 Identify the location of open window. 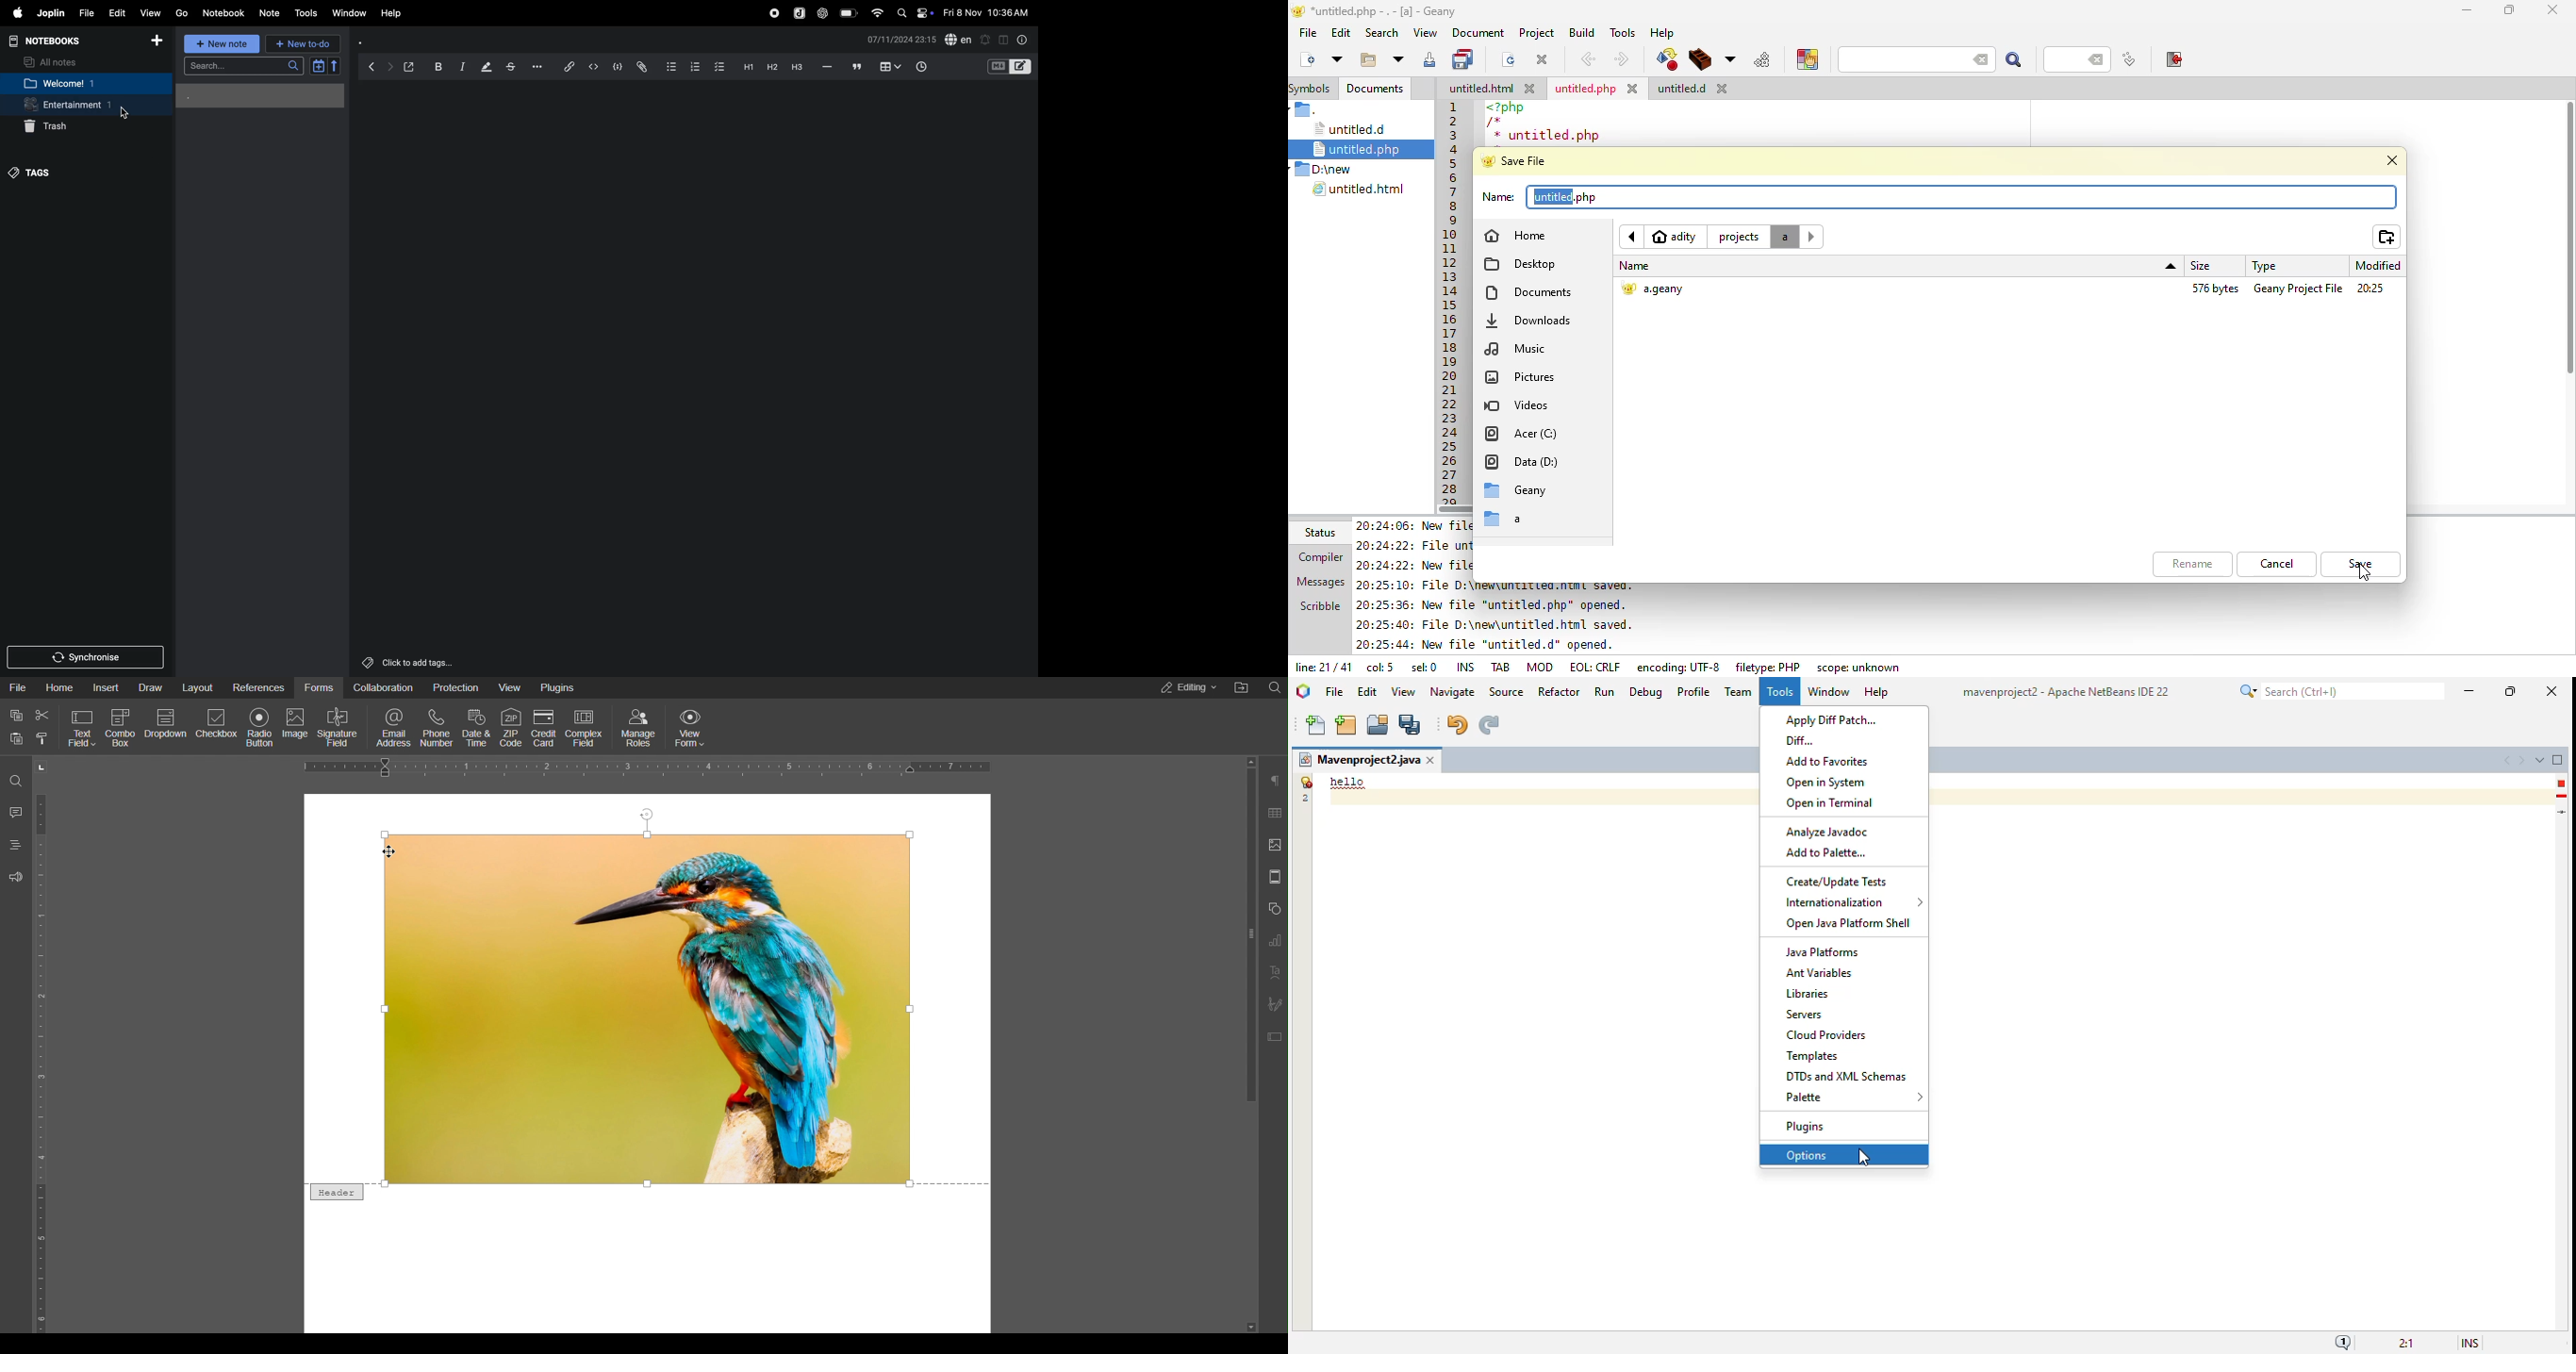
(411, 67).